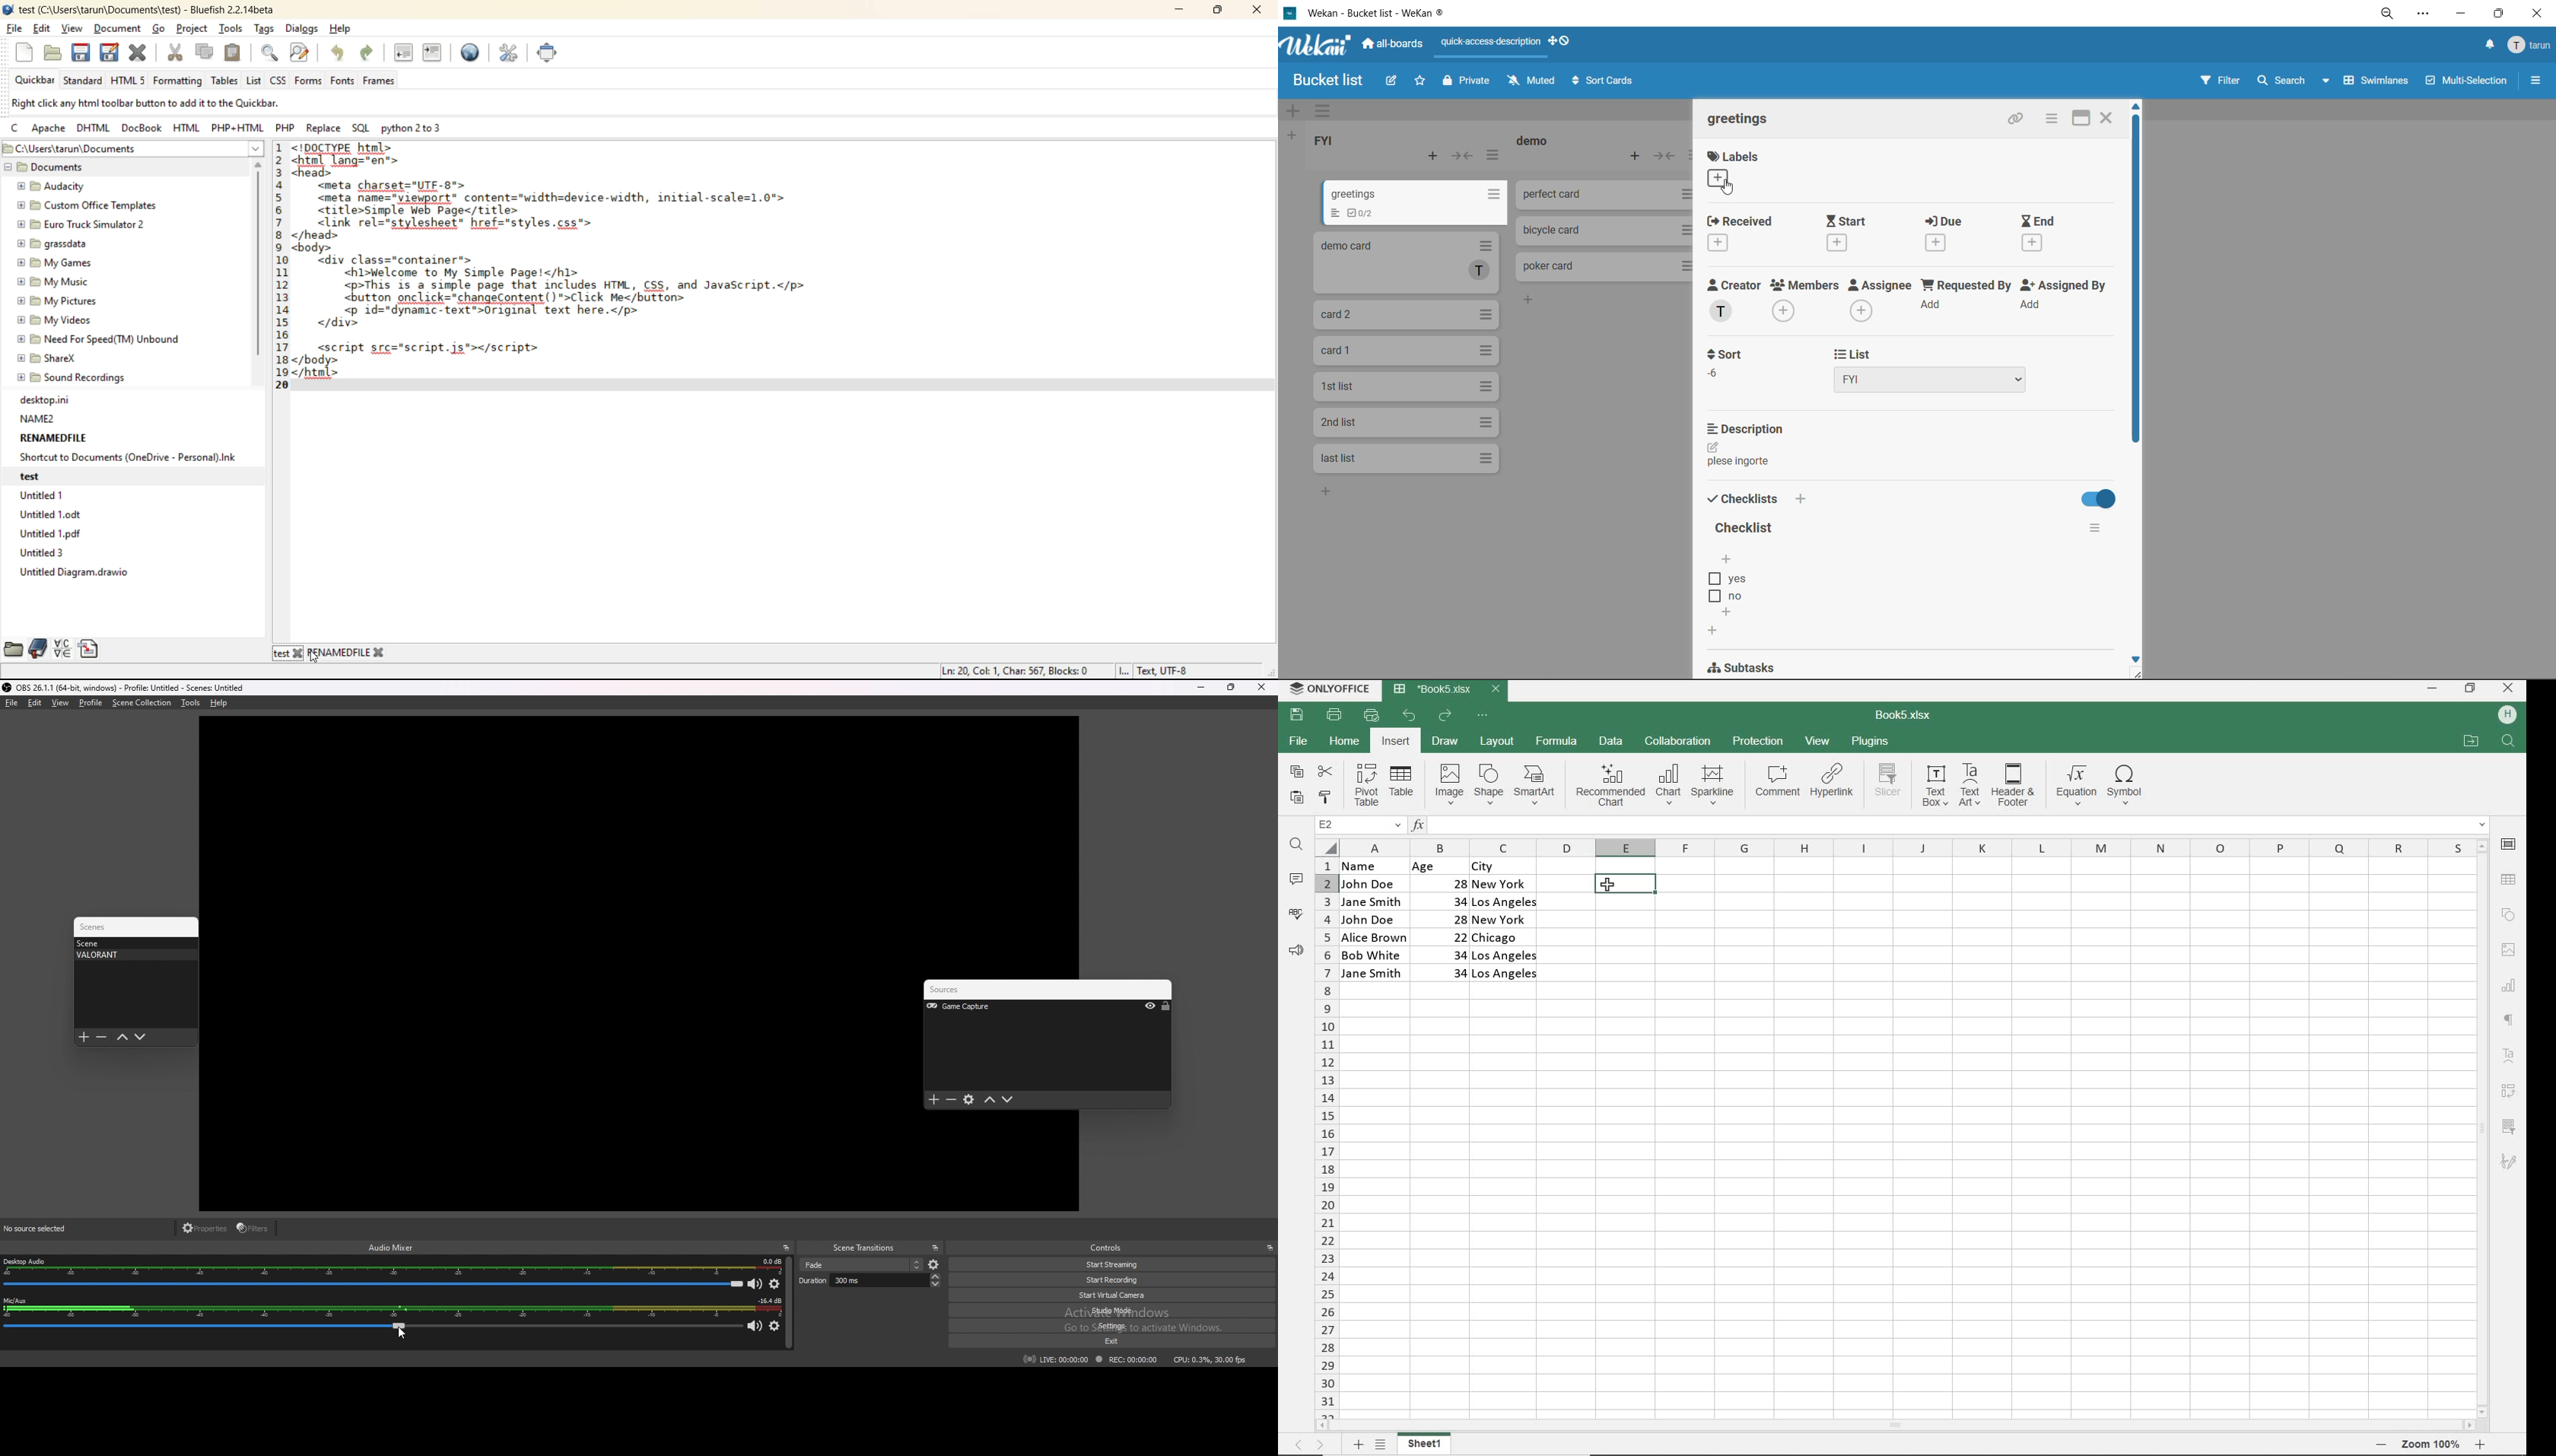 The image size is (2576, 1456). What do you see at coordinates (861, 1264) in the screenshot?
I see `scene selection` at bounding box center [861, 1264].